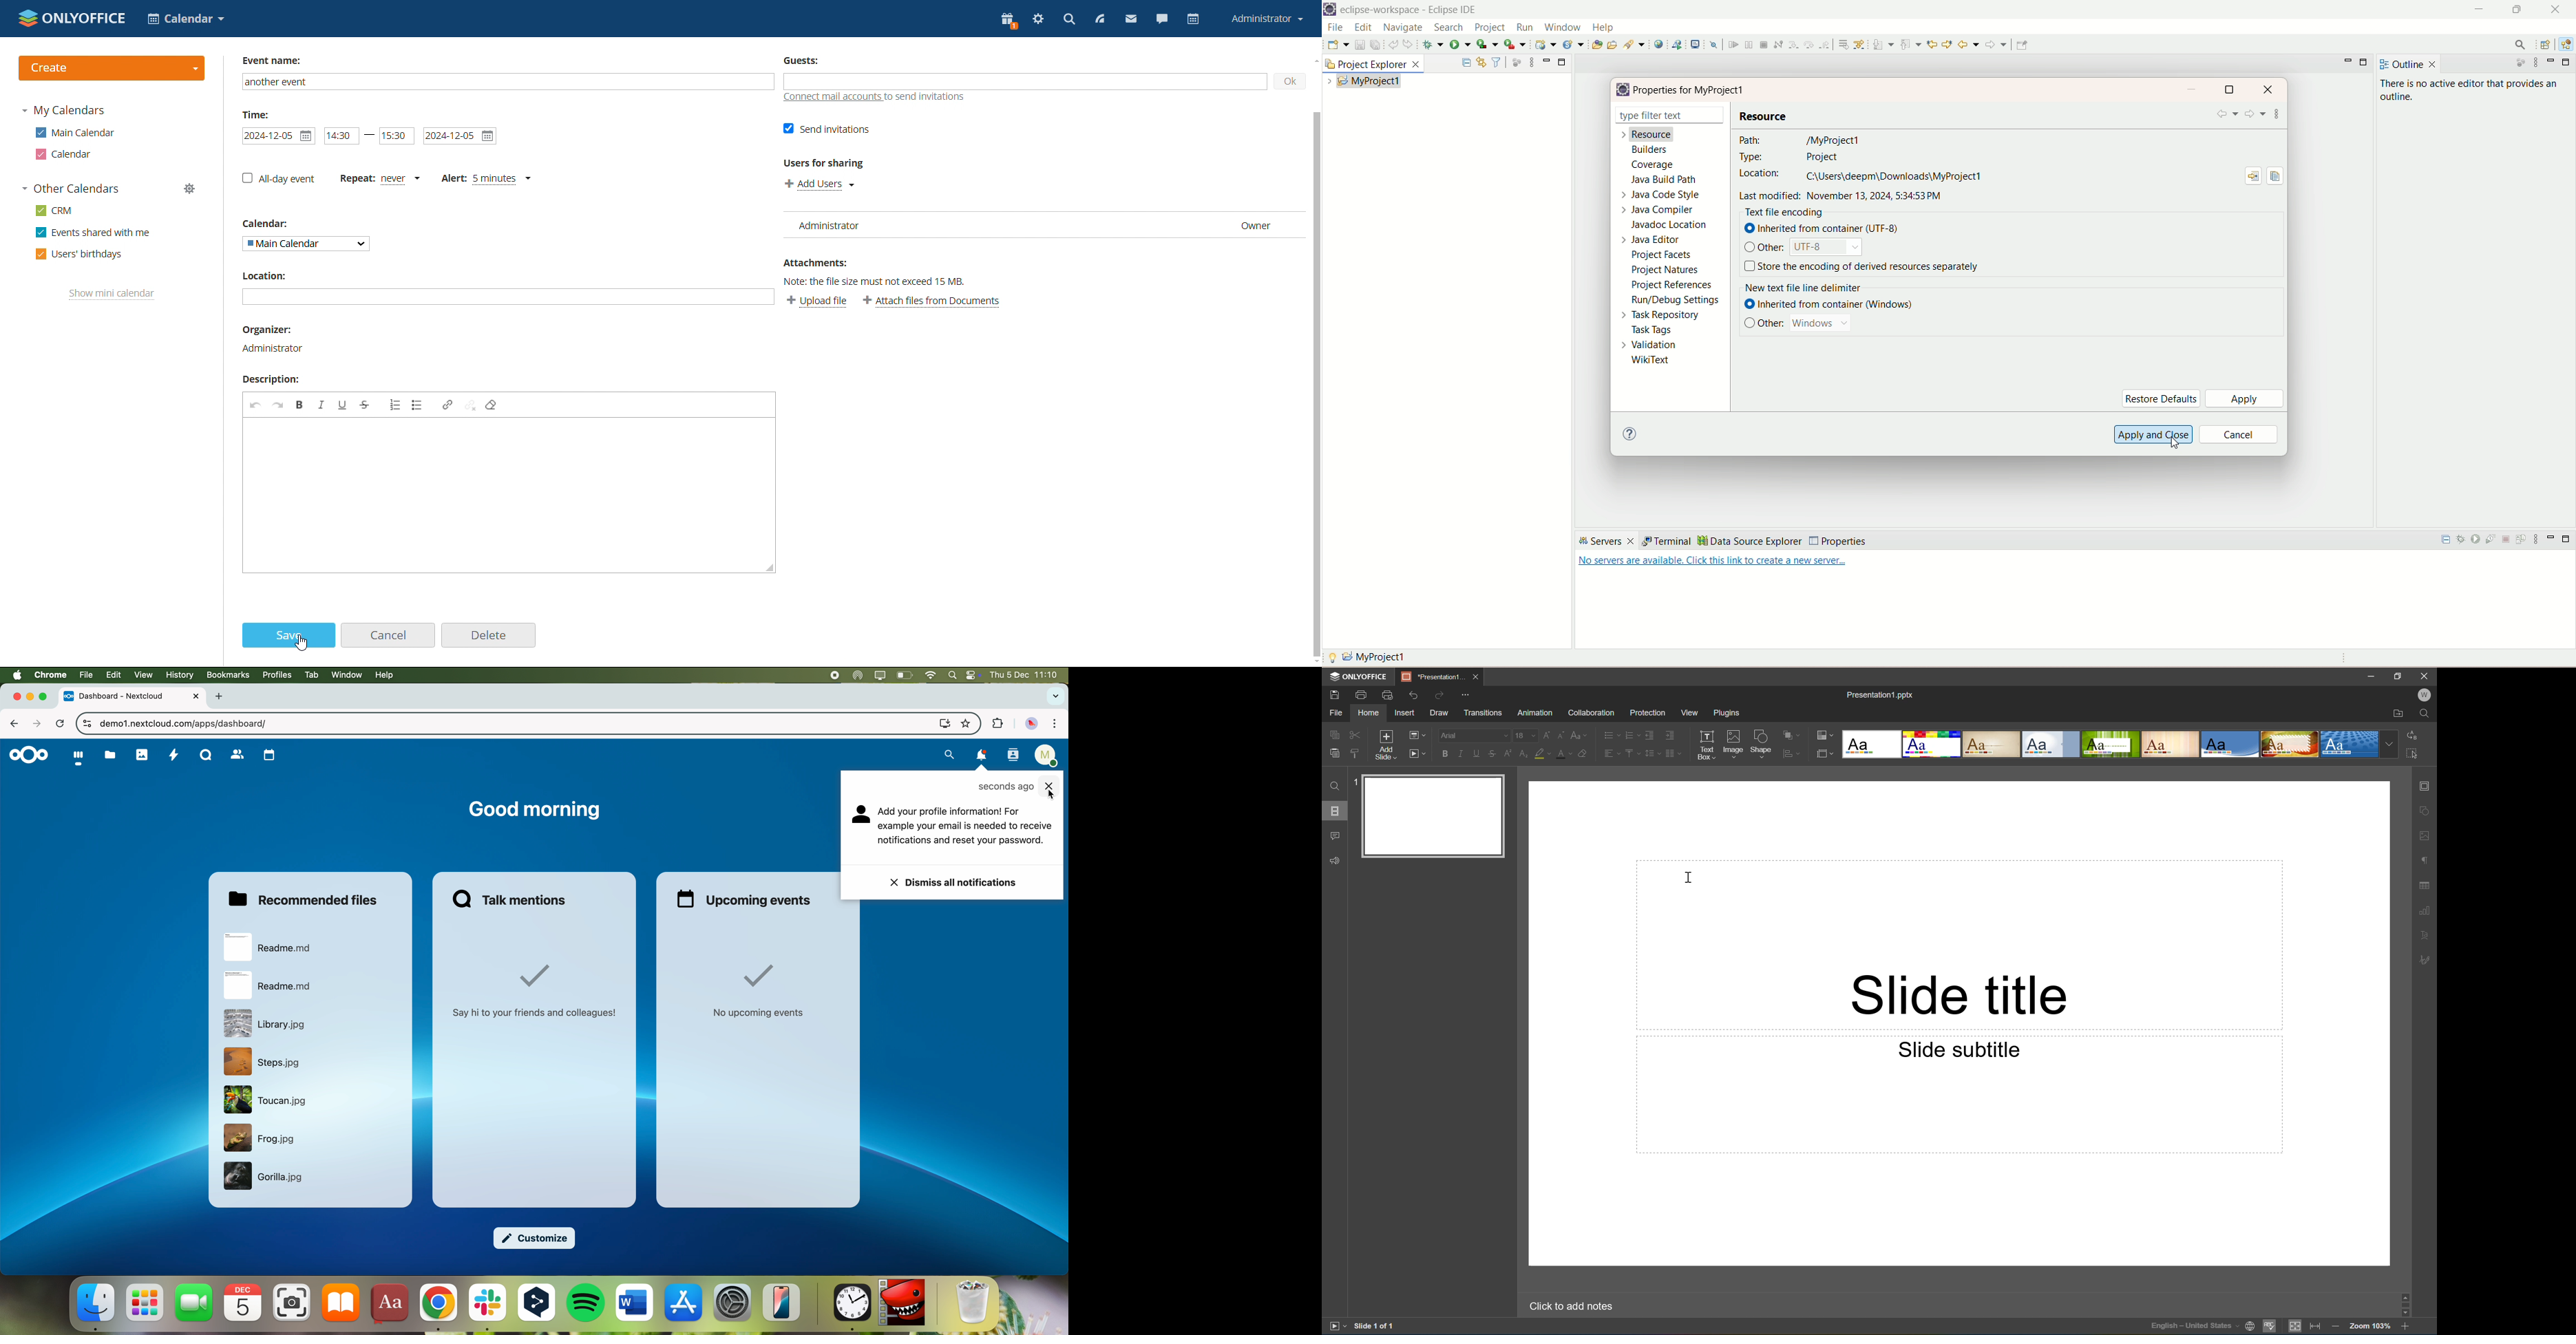 This screenshot has height=1344, width=2576. I want to click on user icon, so click(861, 815).